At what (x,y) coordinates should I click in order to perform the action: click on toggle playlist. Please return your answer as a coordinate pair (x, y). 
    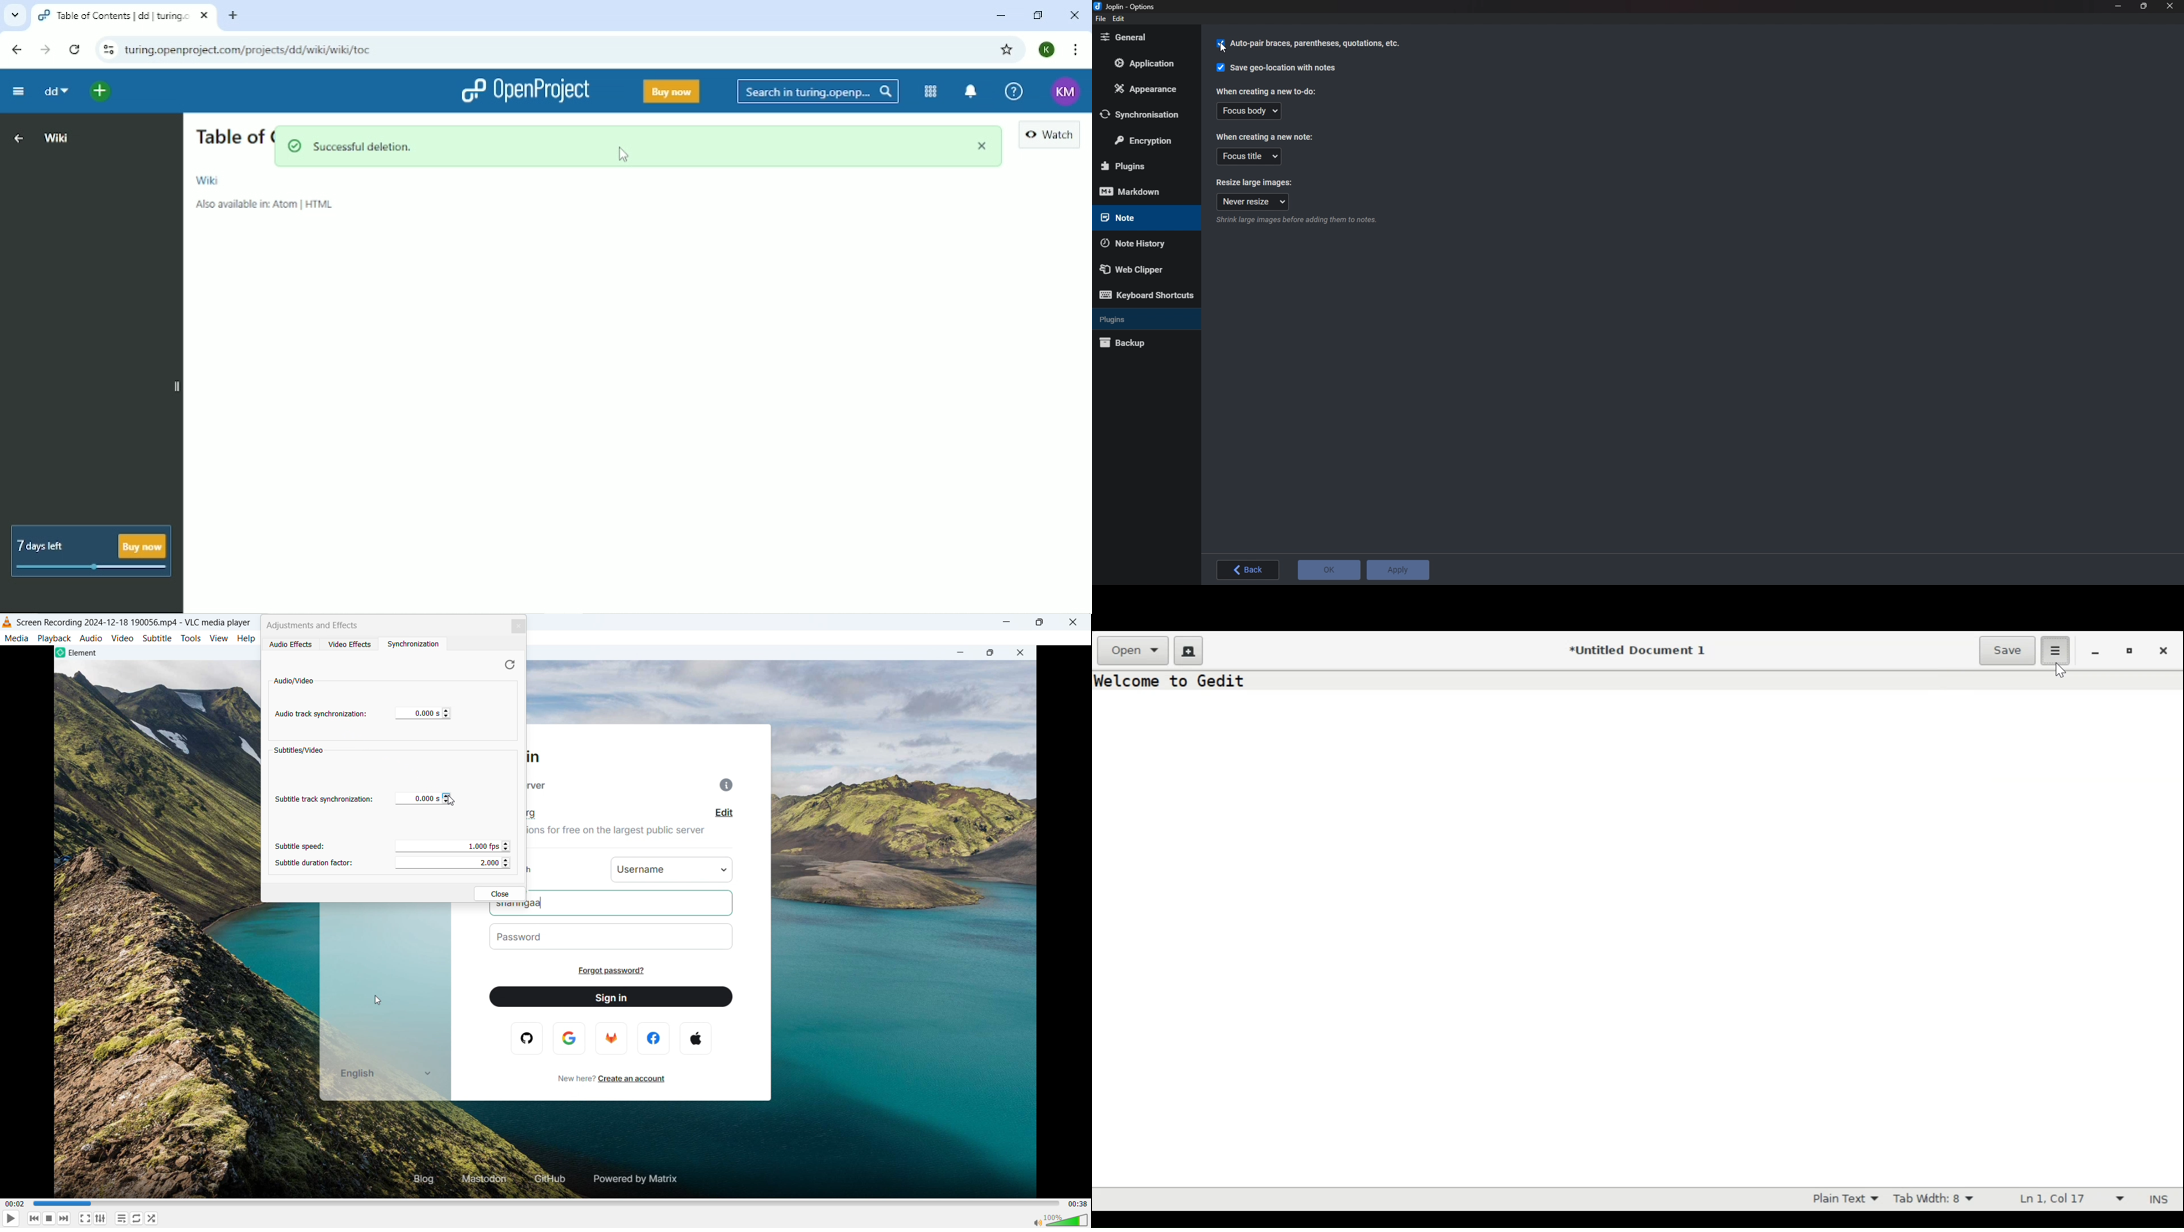
    Looking at the image, I should click on (122, 1219).